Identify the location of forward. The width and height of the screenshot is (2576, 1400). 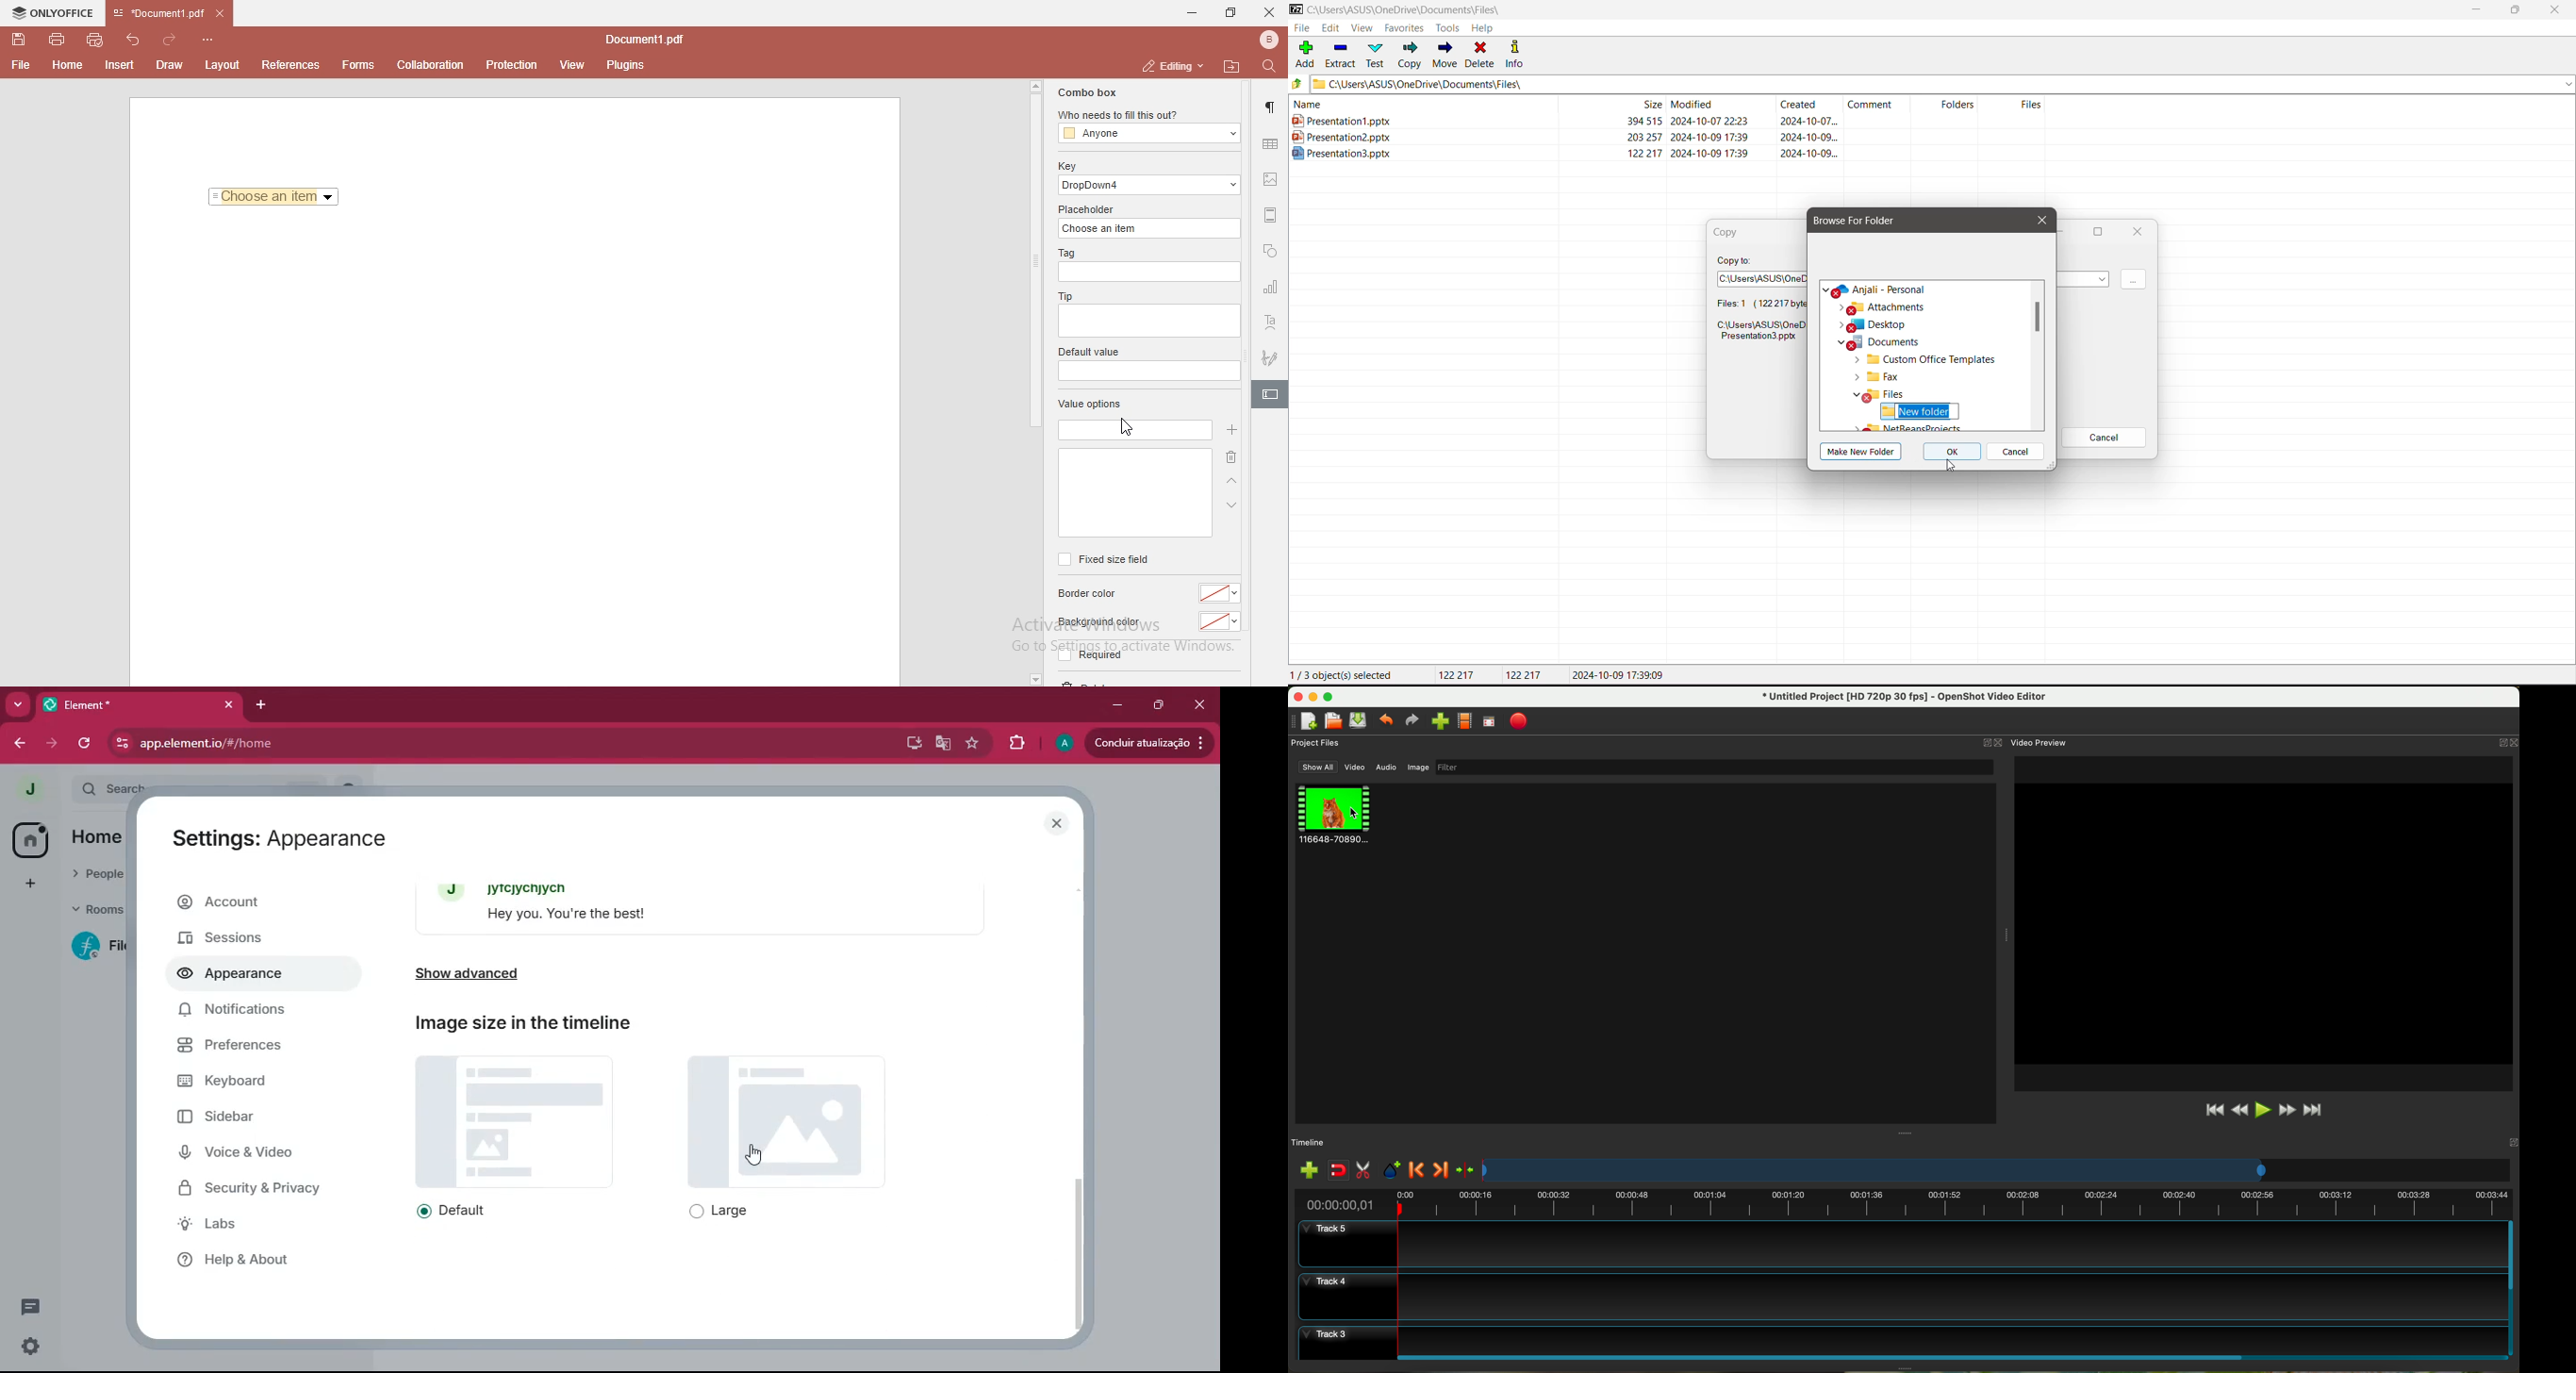
(55, 744).